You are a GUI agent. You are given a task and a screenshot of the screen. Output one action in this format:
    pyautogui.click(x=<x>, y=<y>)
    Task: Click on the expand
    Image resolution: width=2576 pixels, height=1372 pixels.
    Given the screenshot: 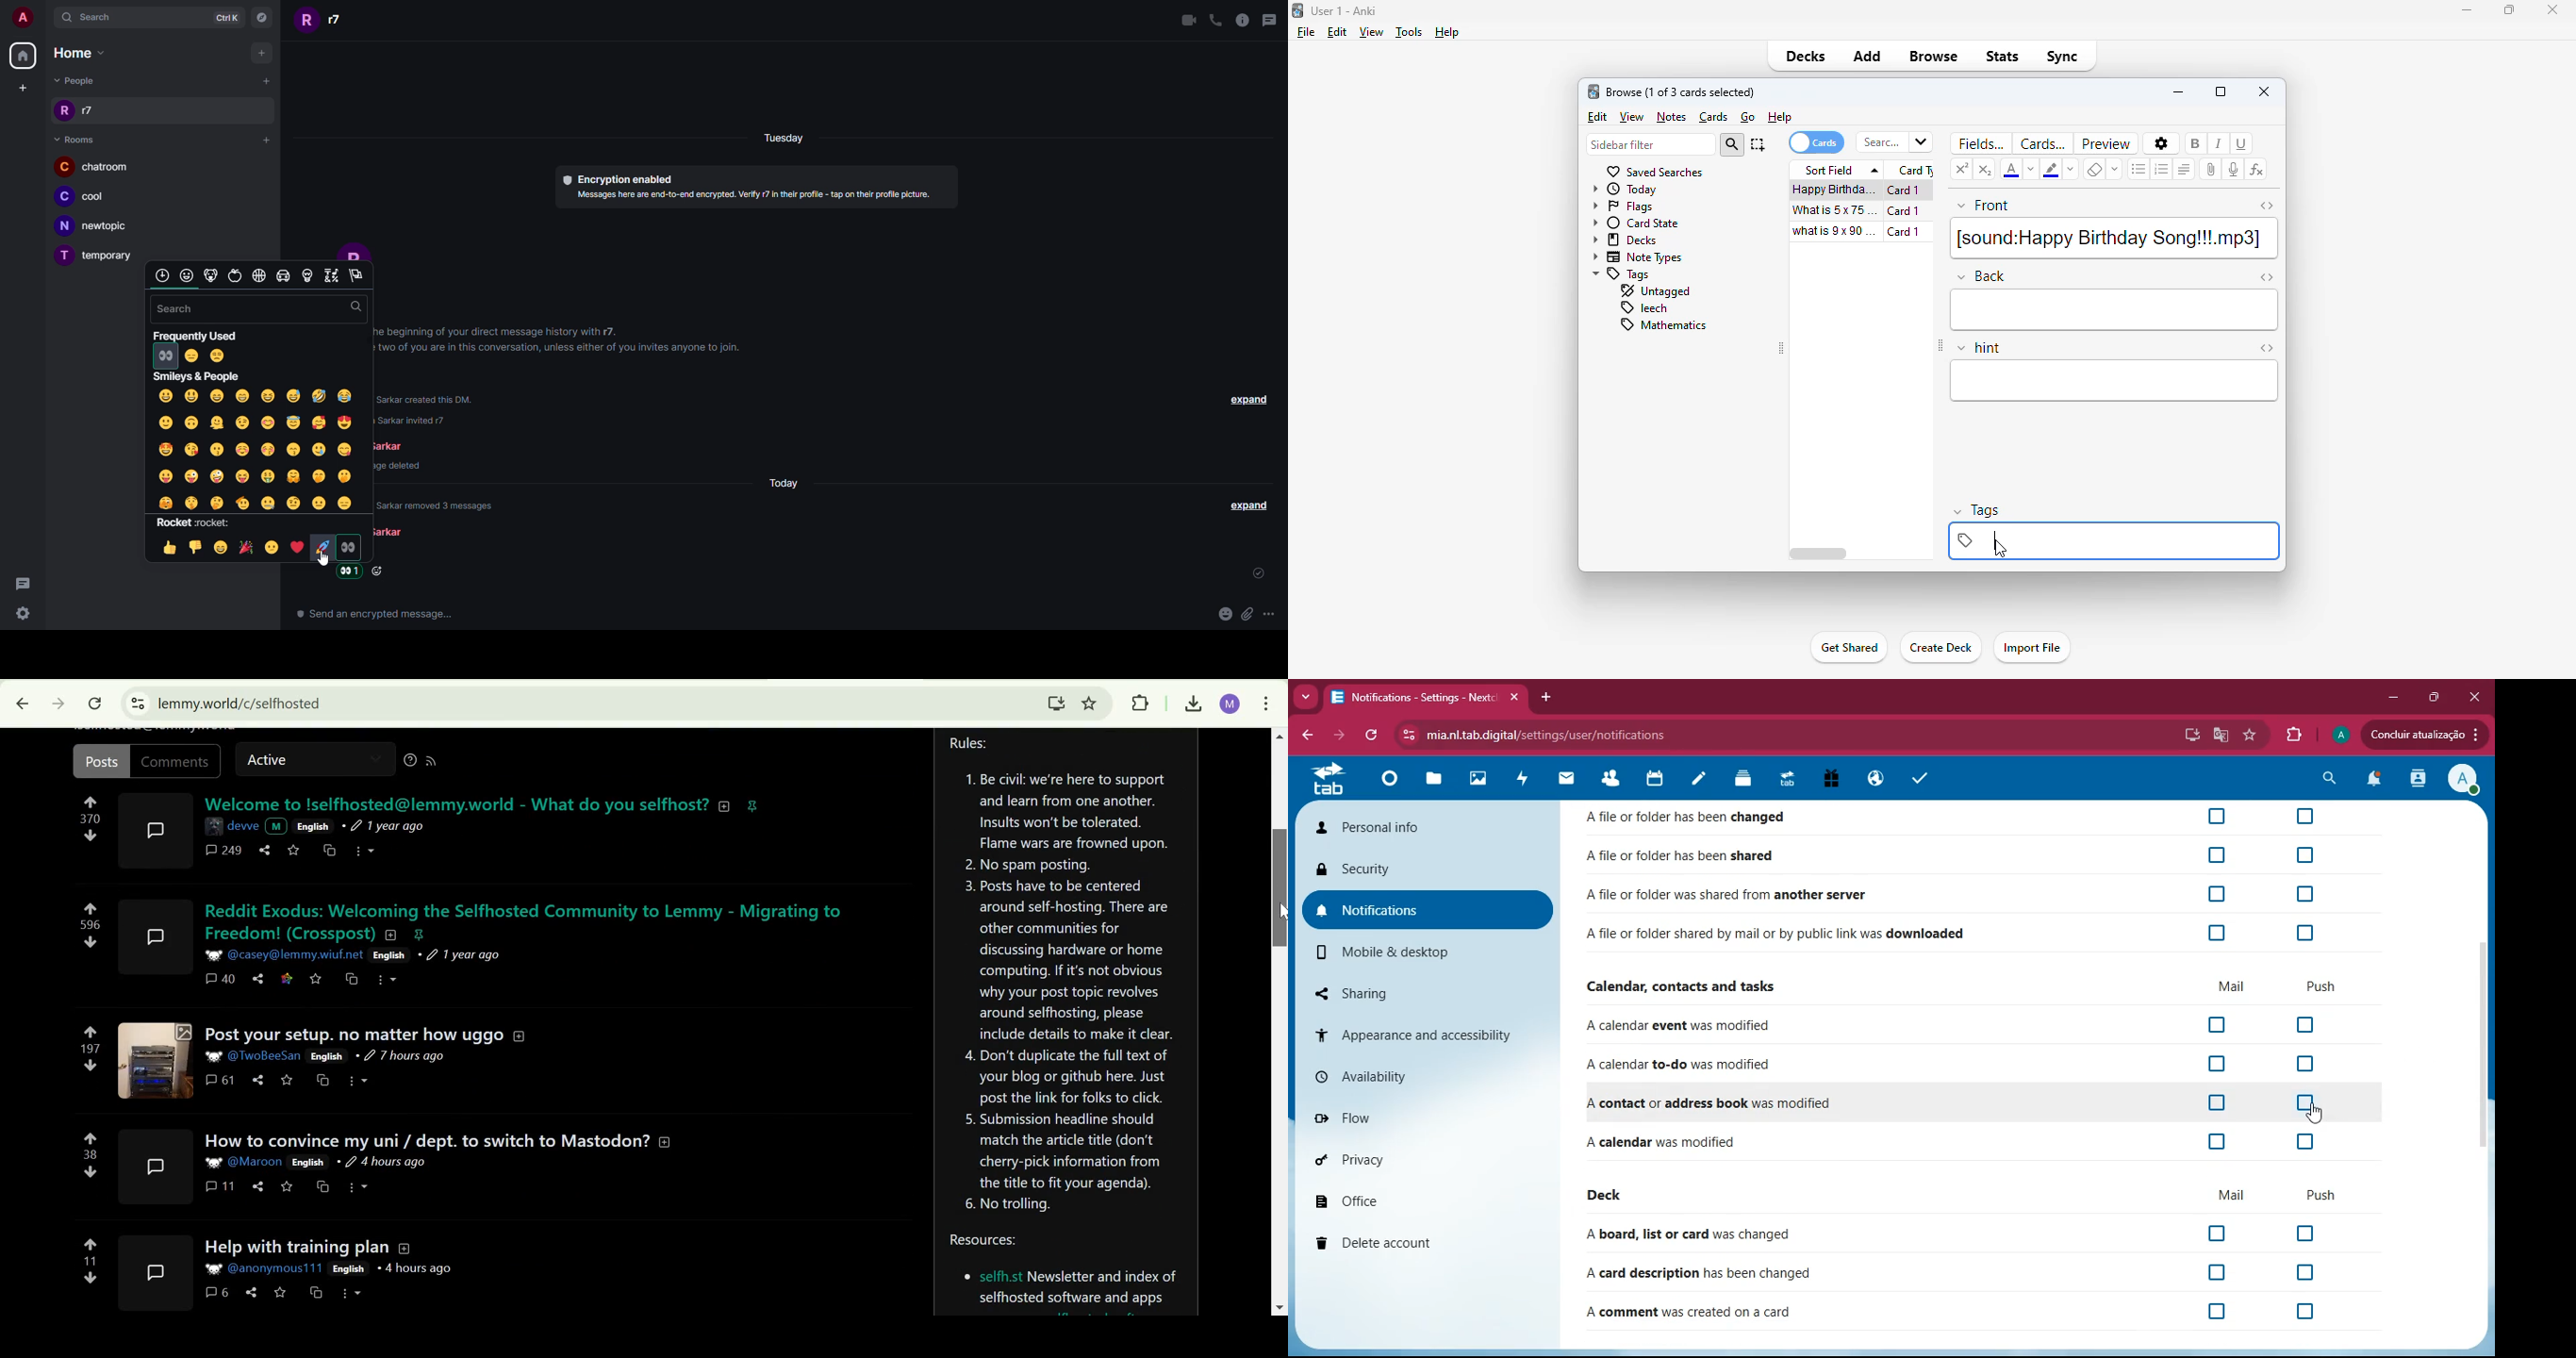 What is the action you would take?
    pyautogui.click(x=1250, y=505)
    